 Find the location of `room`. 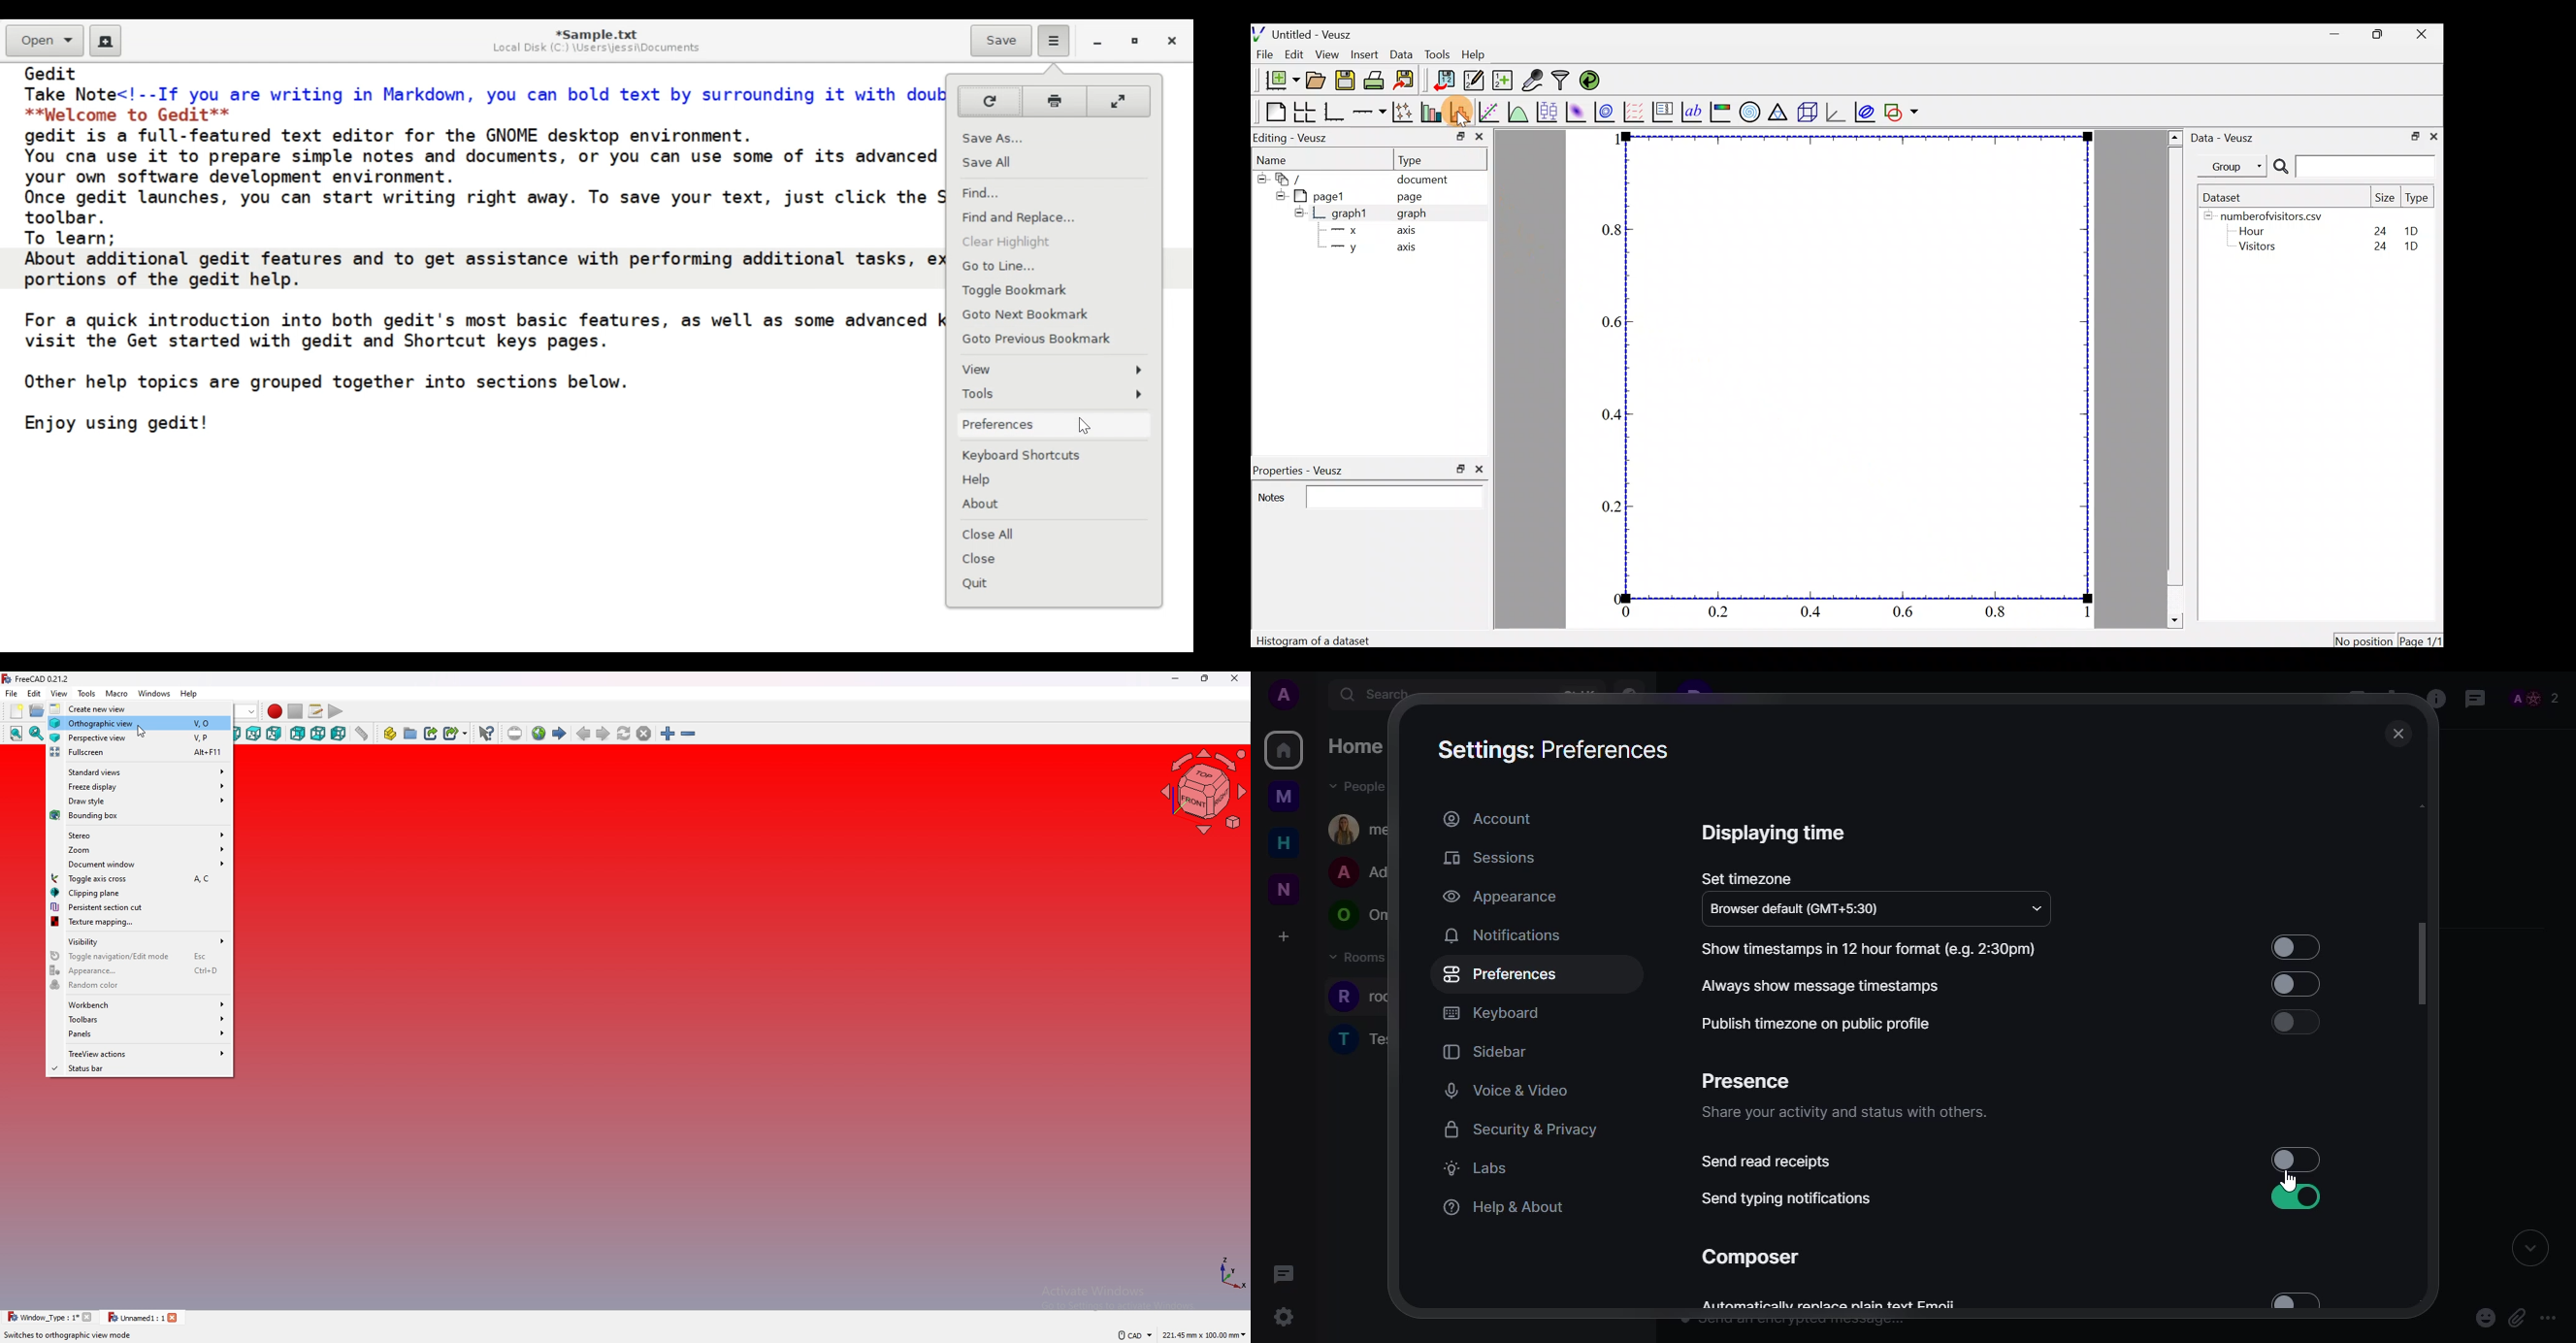

room is located at coordinates (1362, 1037).